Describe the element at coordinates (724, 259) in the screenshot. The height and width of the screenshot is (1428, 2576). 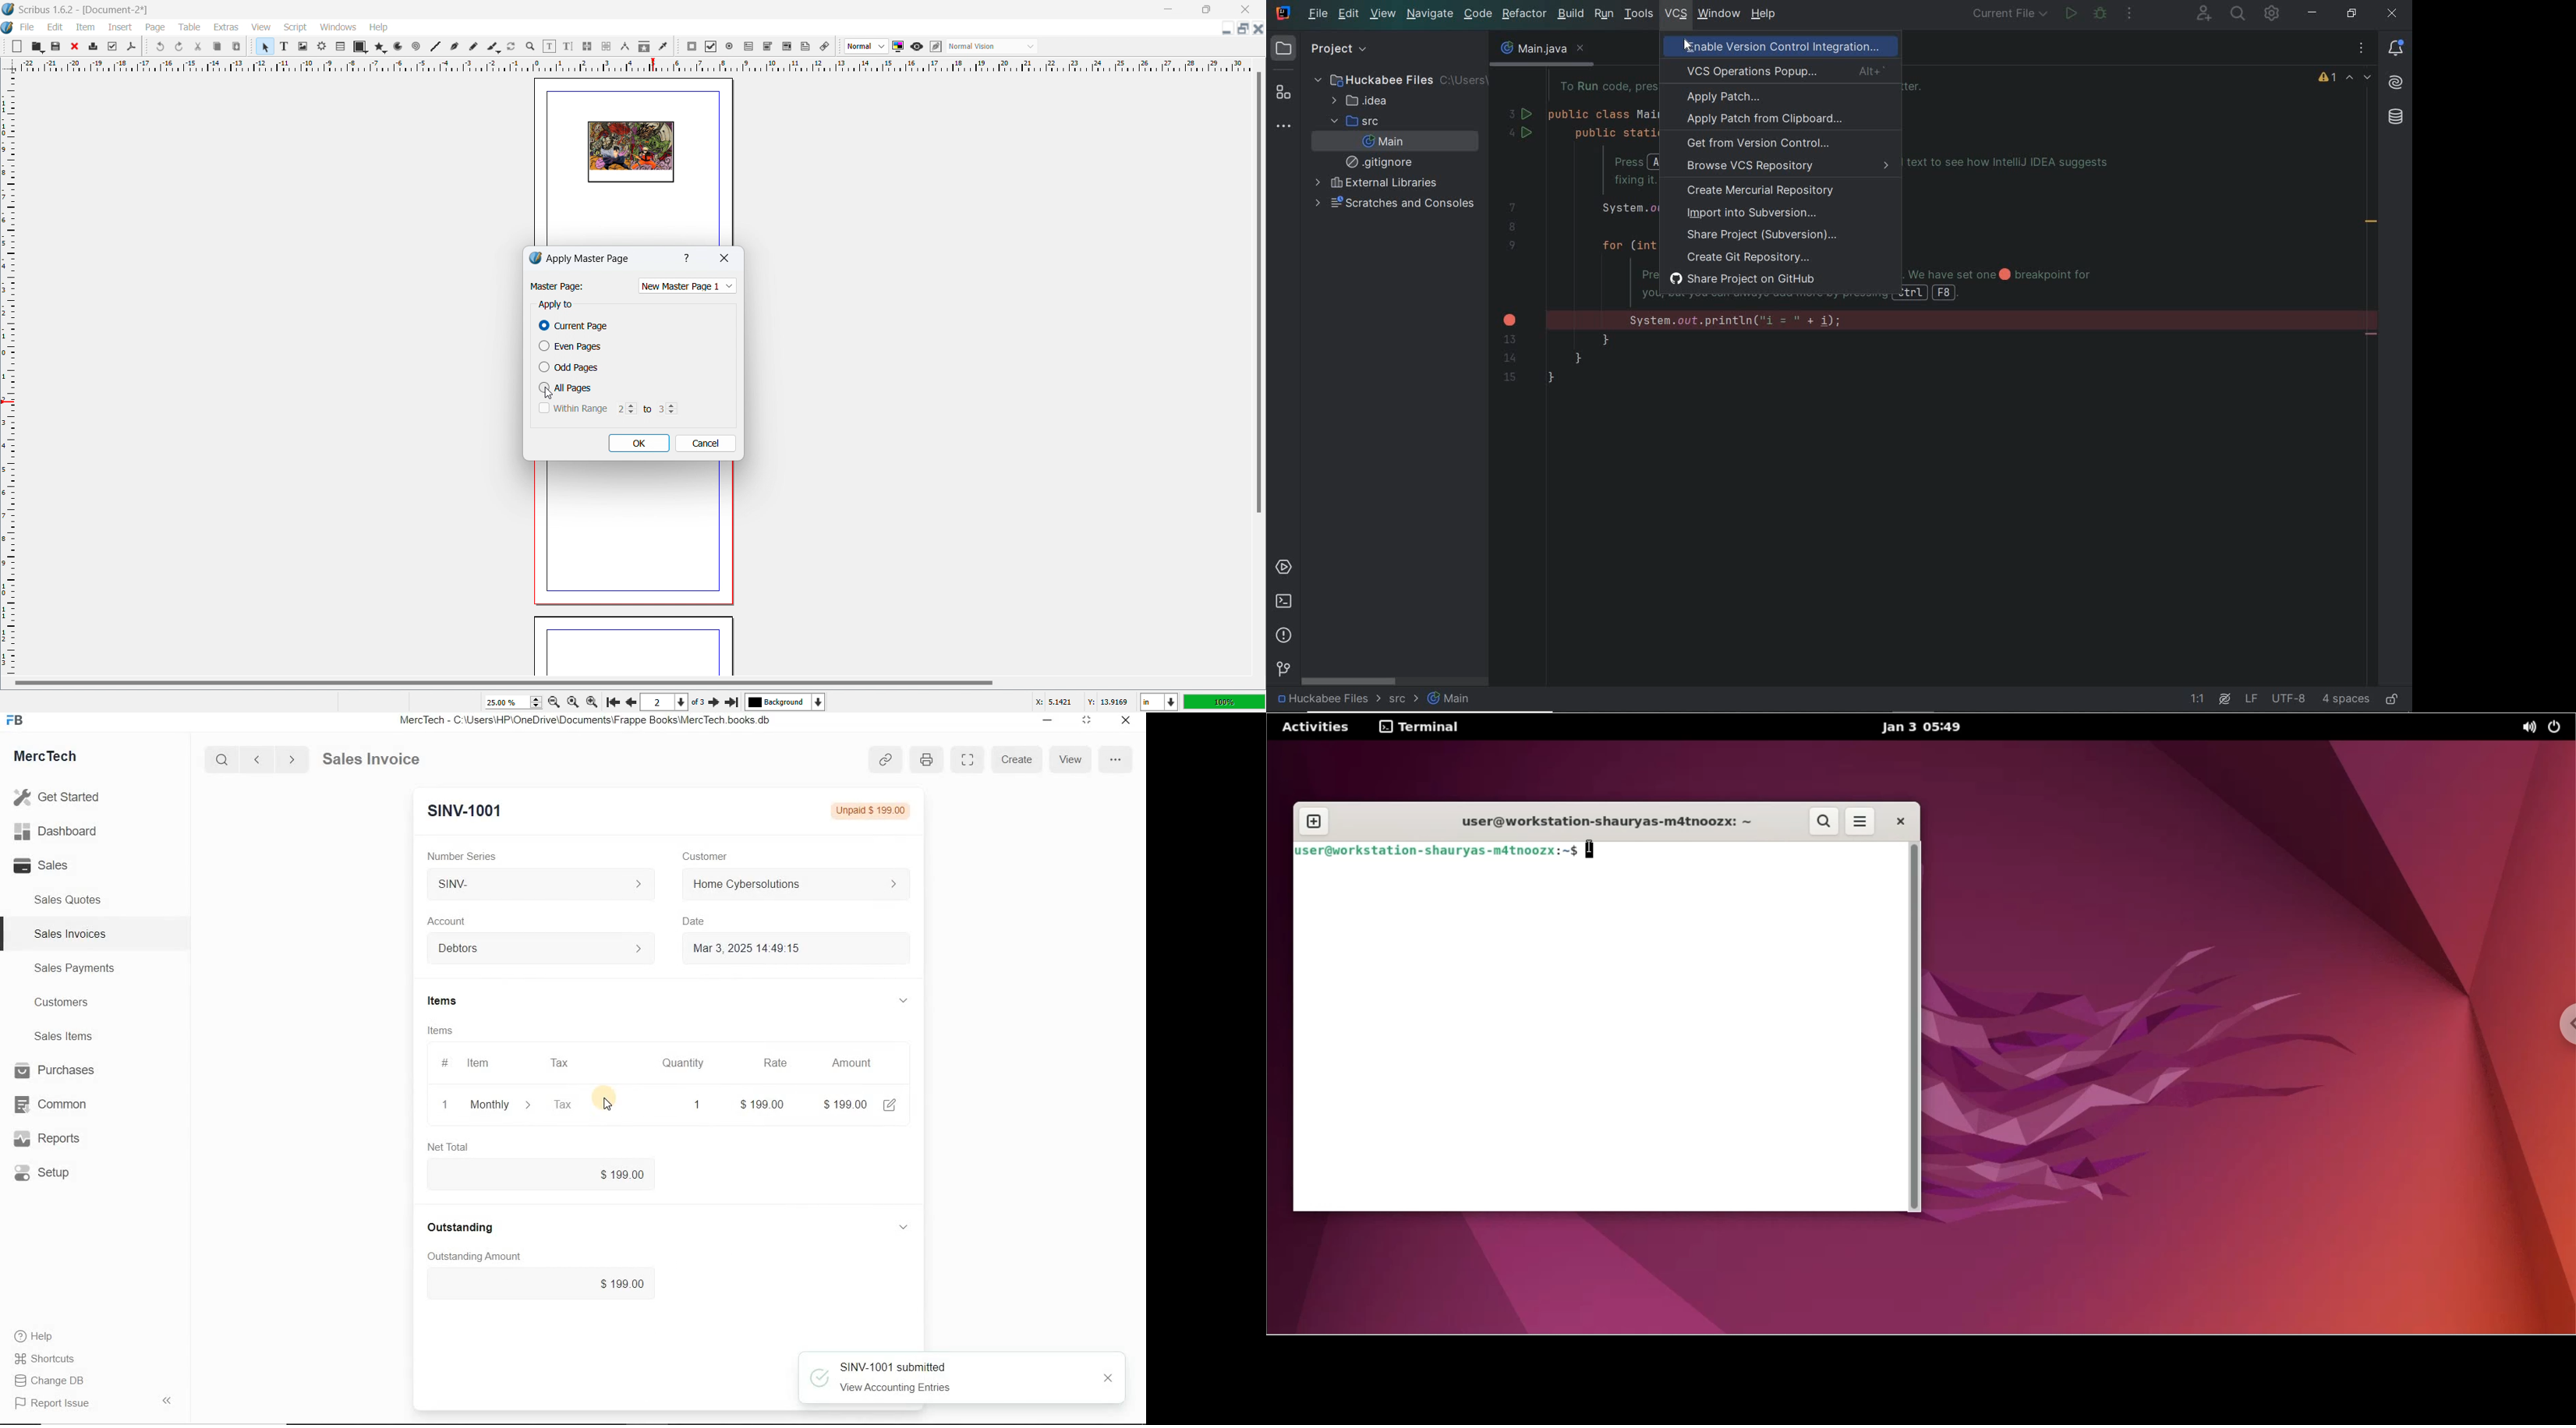
I see `close` at that location.